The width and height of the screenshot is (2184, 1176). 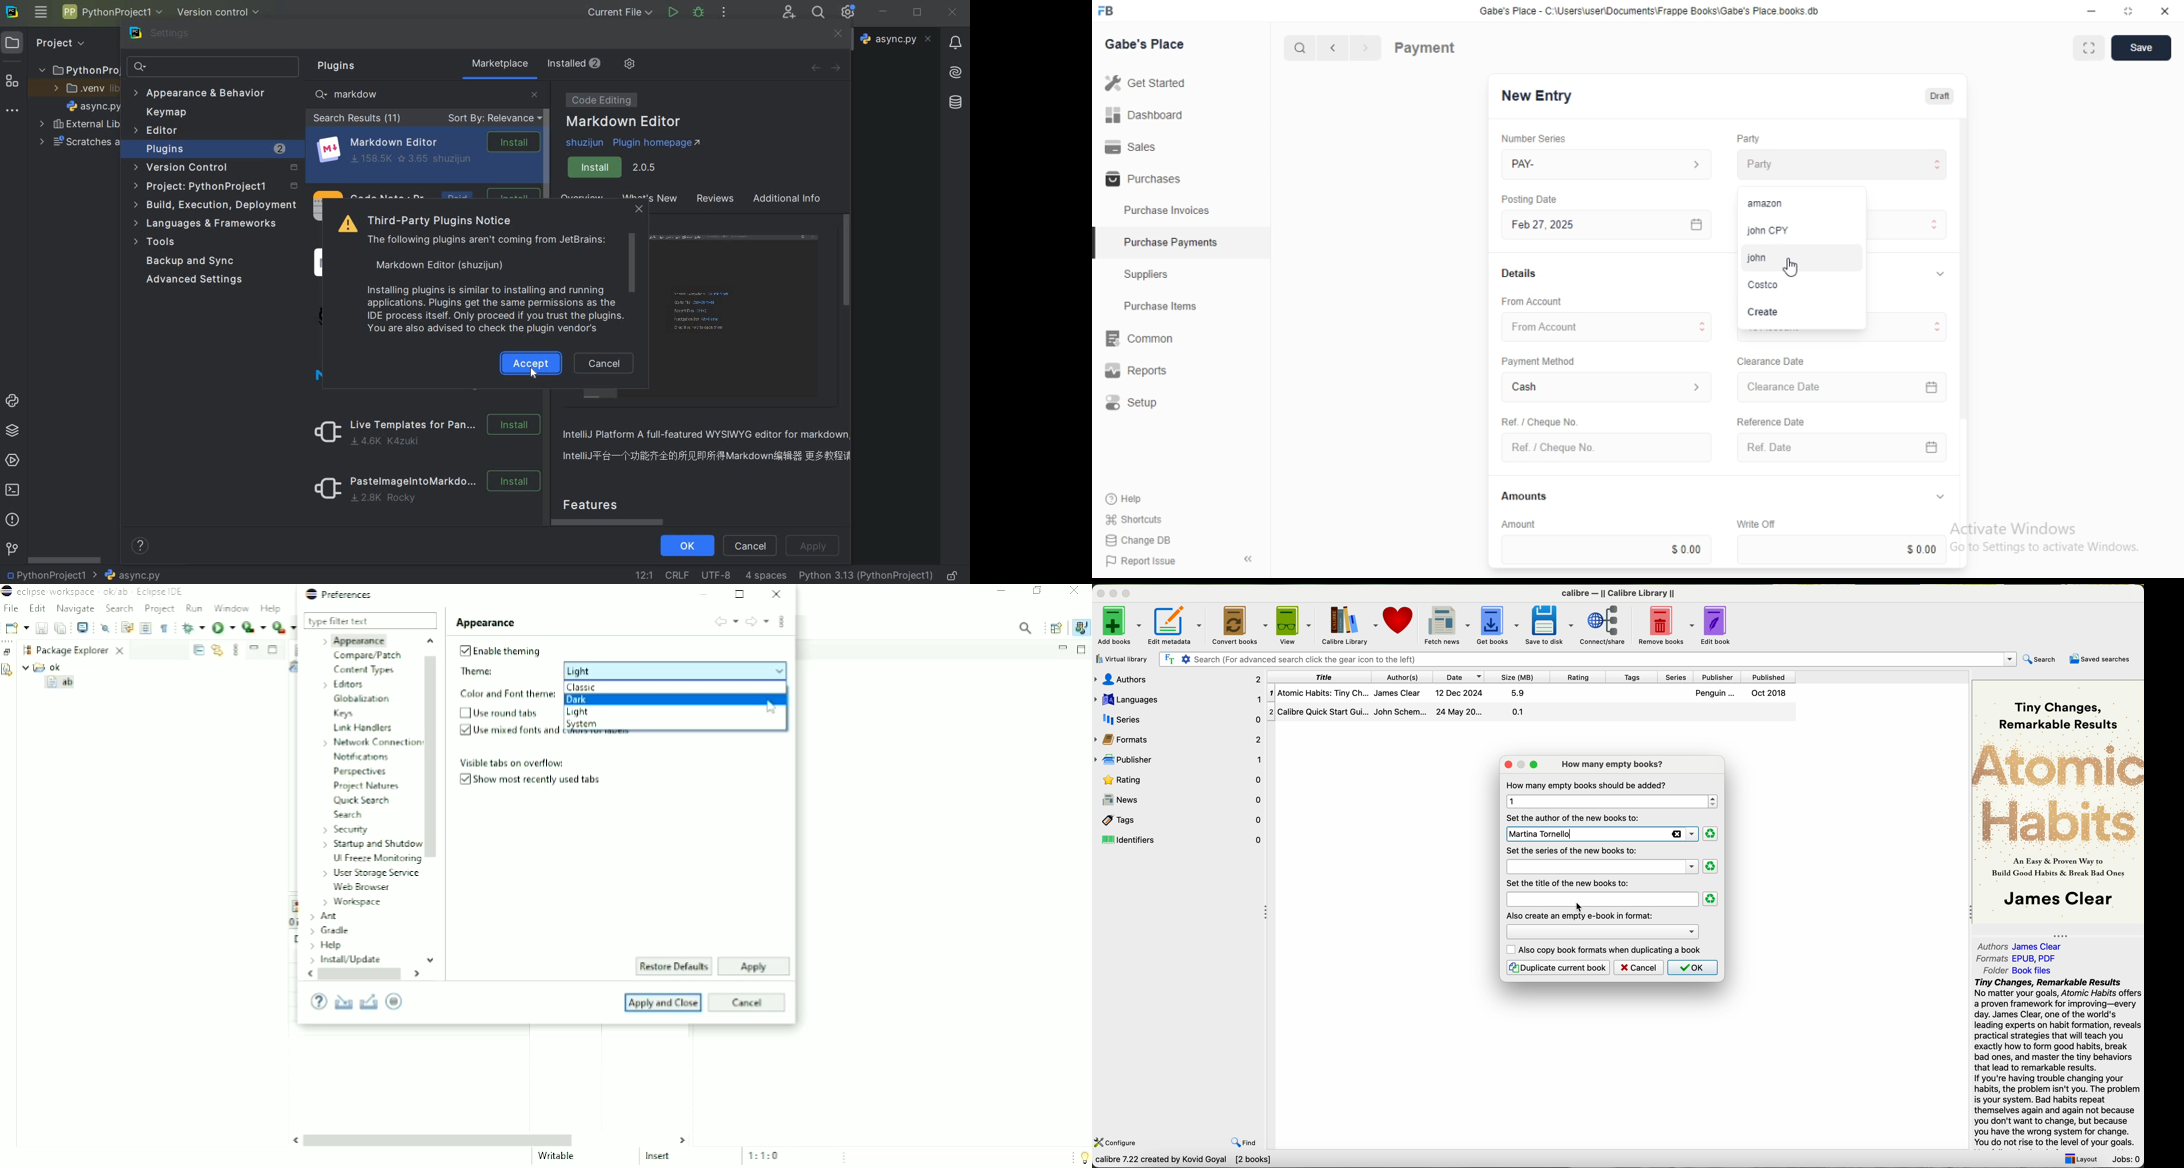 What do you see at coordinates (1754, 524) in the screenshot?
I see `Write Off` at bounding box center [1754, 524].